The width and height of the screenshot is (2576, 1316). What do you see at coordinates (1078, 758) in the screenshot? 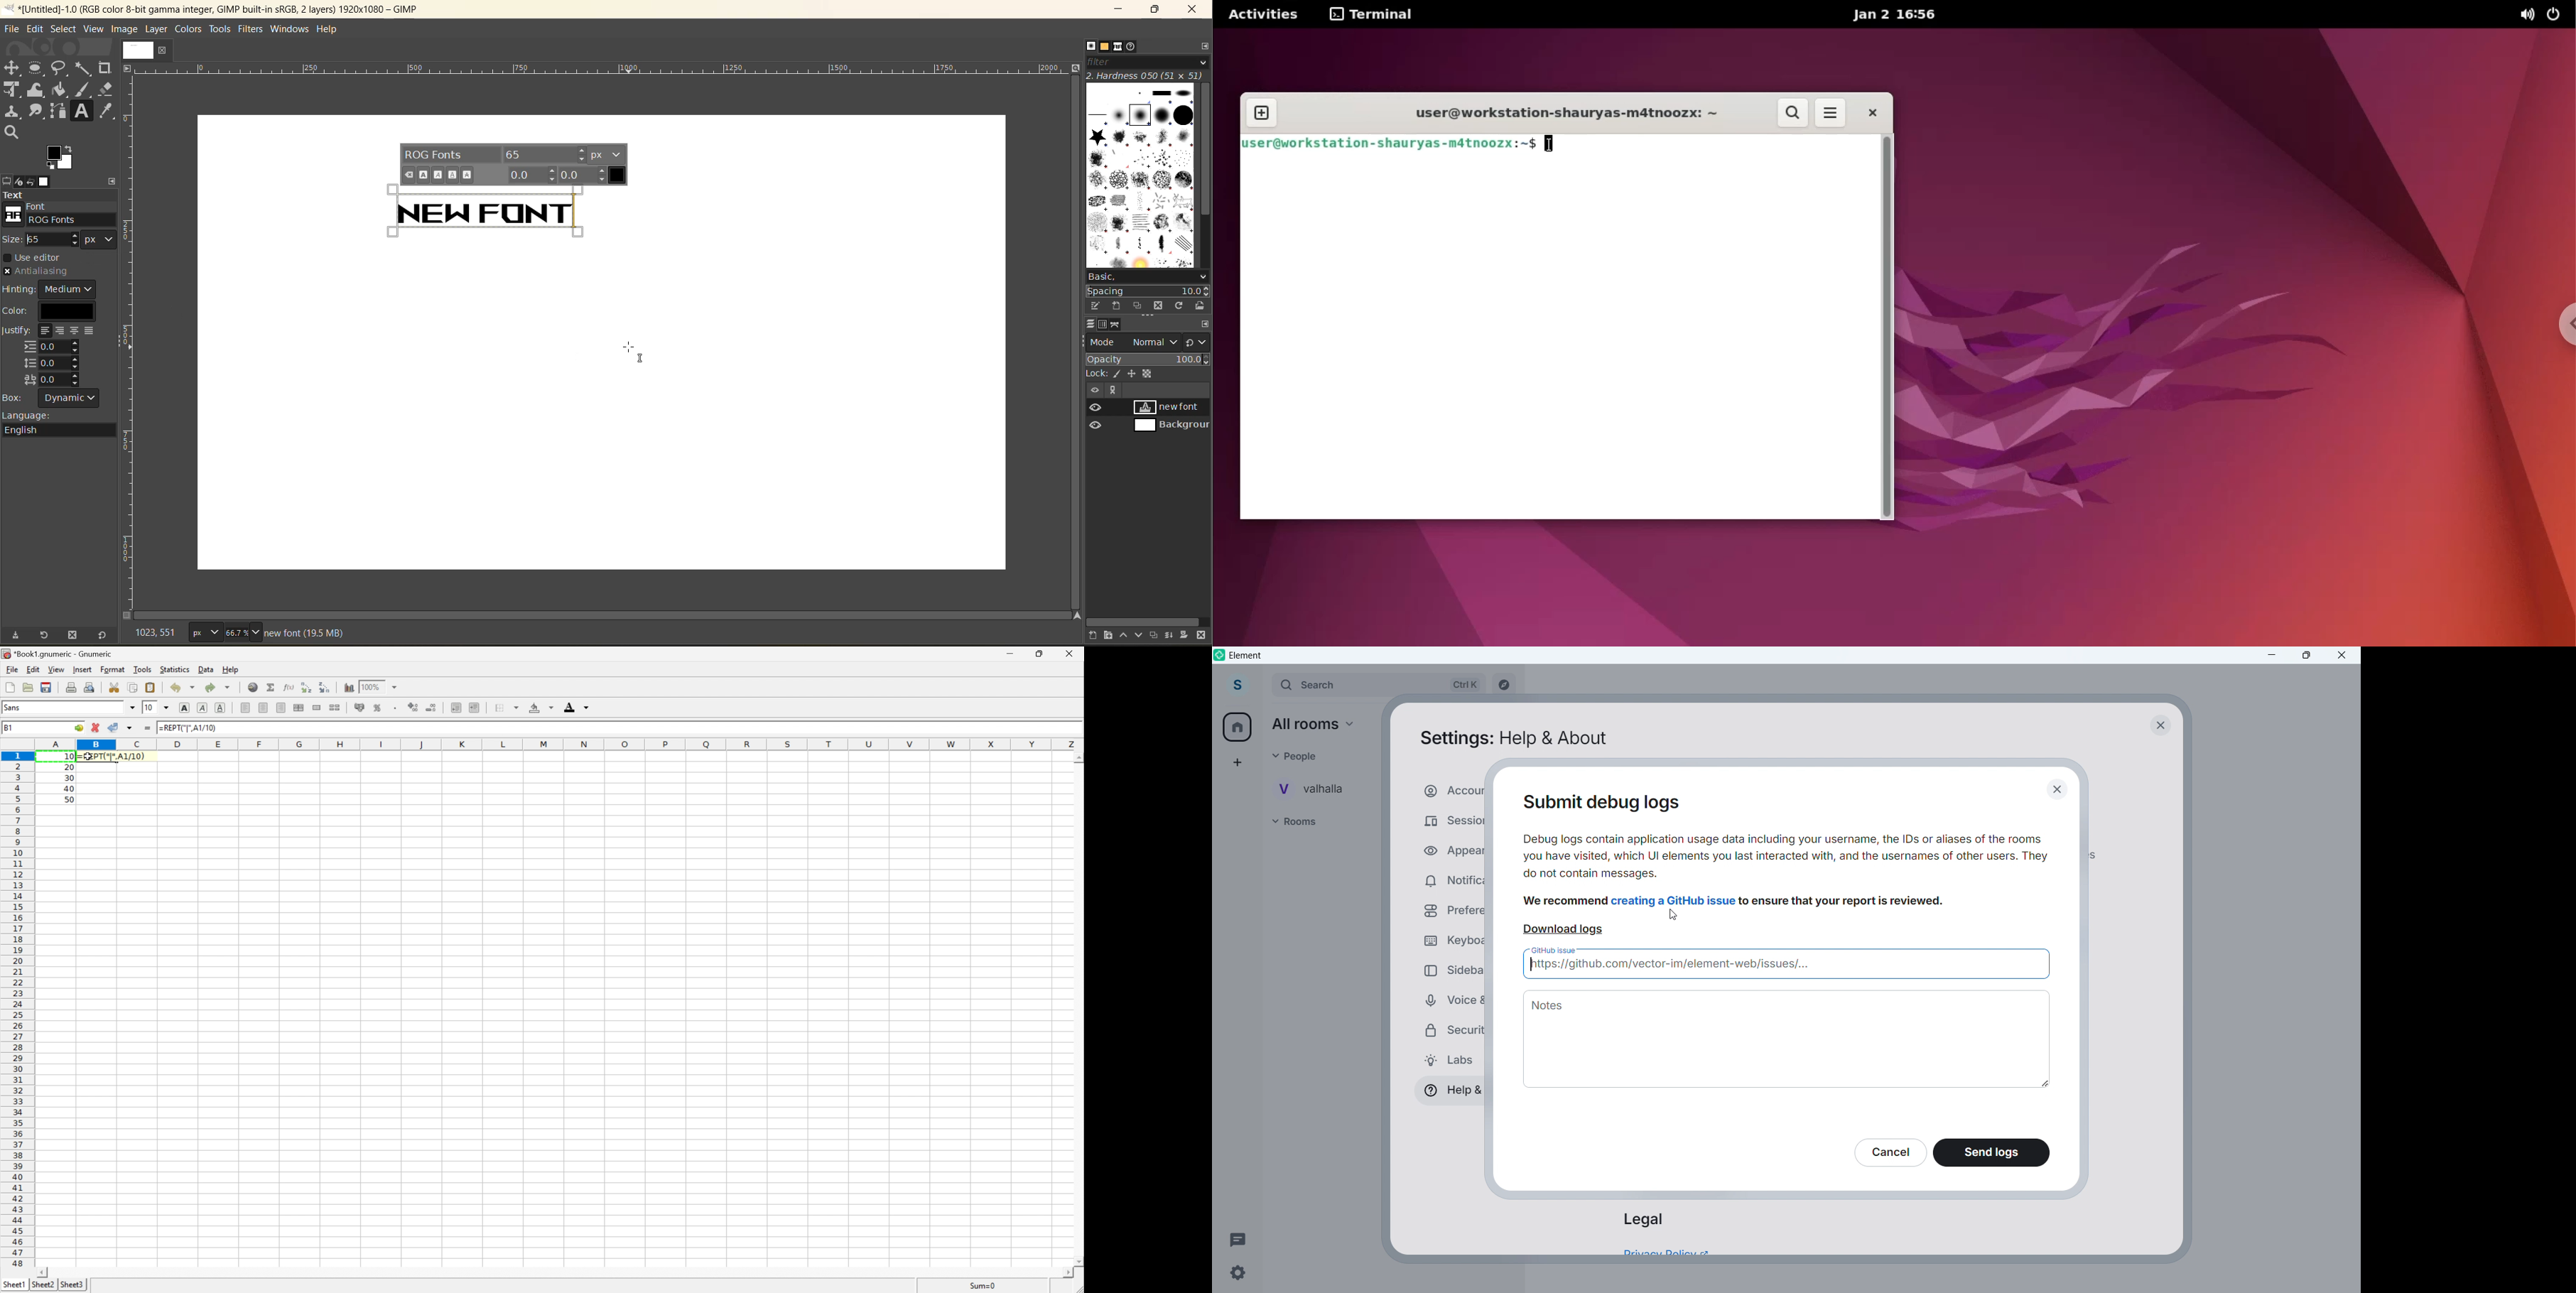
I see `Scroll Up` at bounding box center [1078, 758].